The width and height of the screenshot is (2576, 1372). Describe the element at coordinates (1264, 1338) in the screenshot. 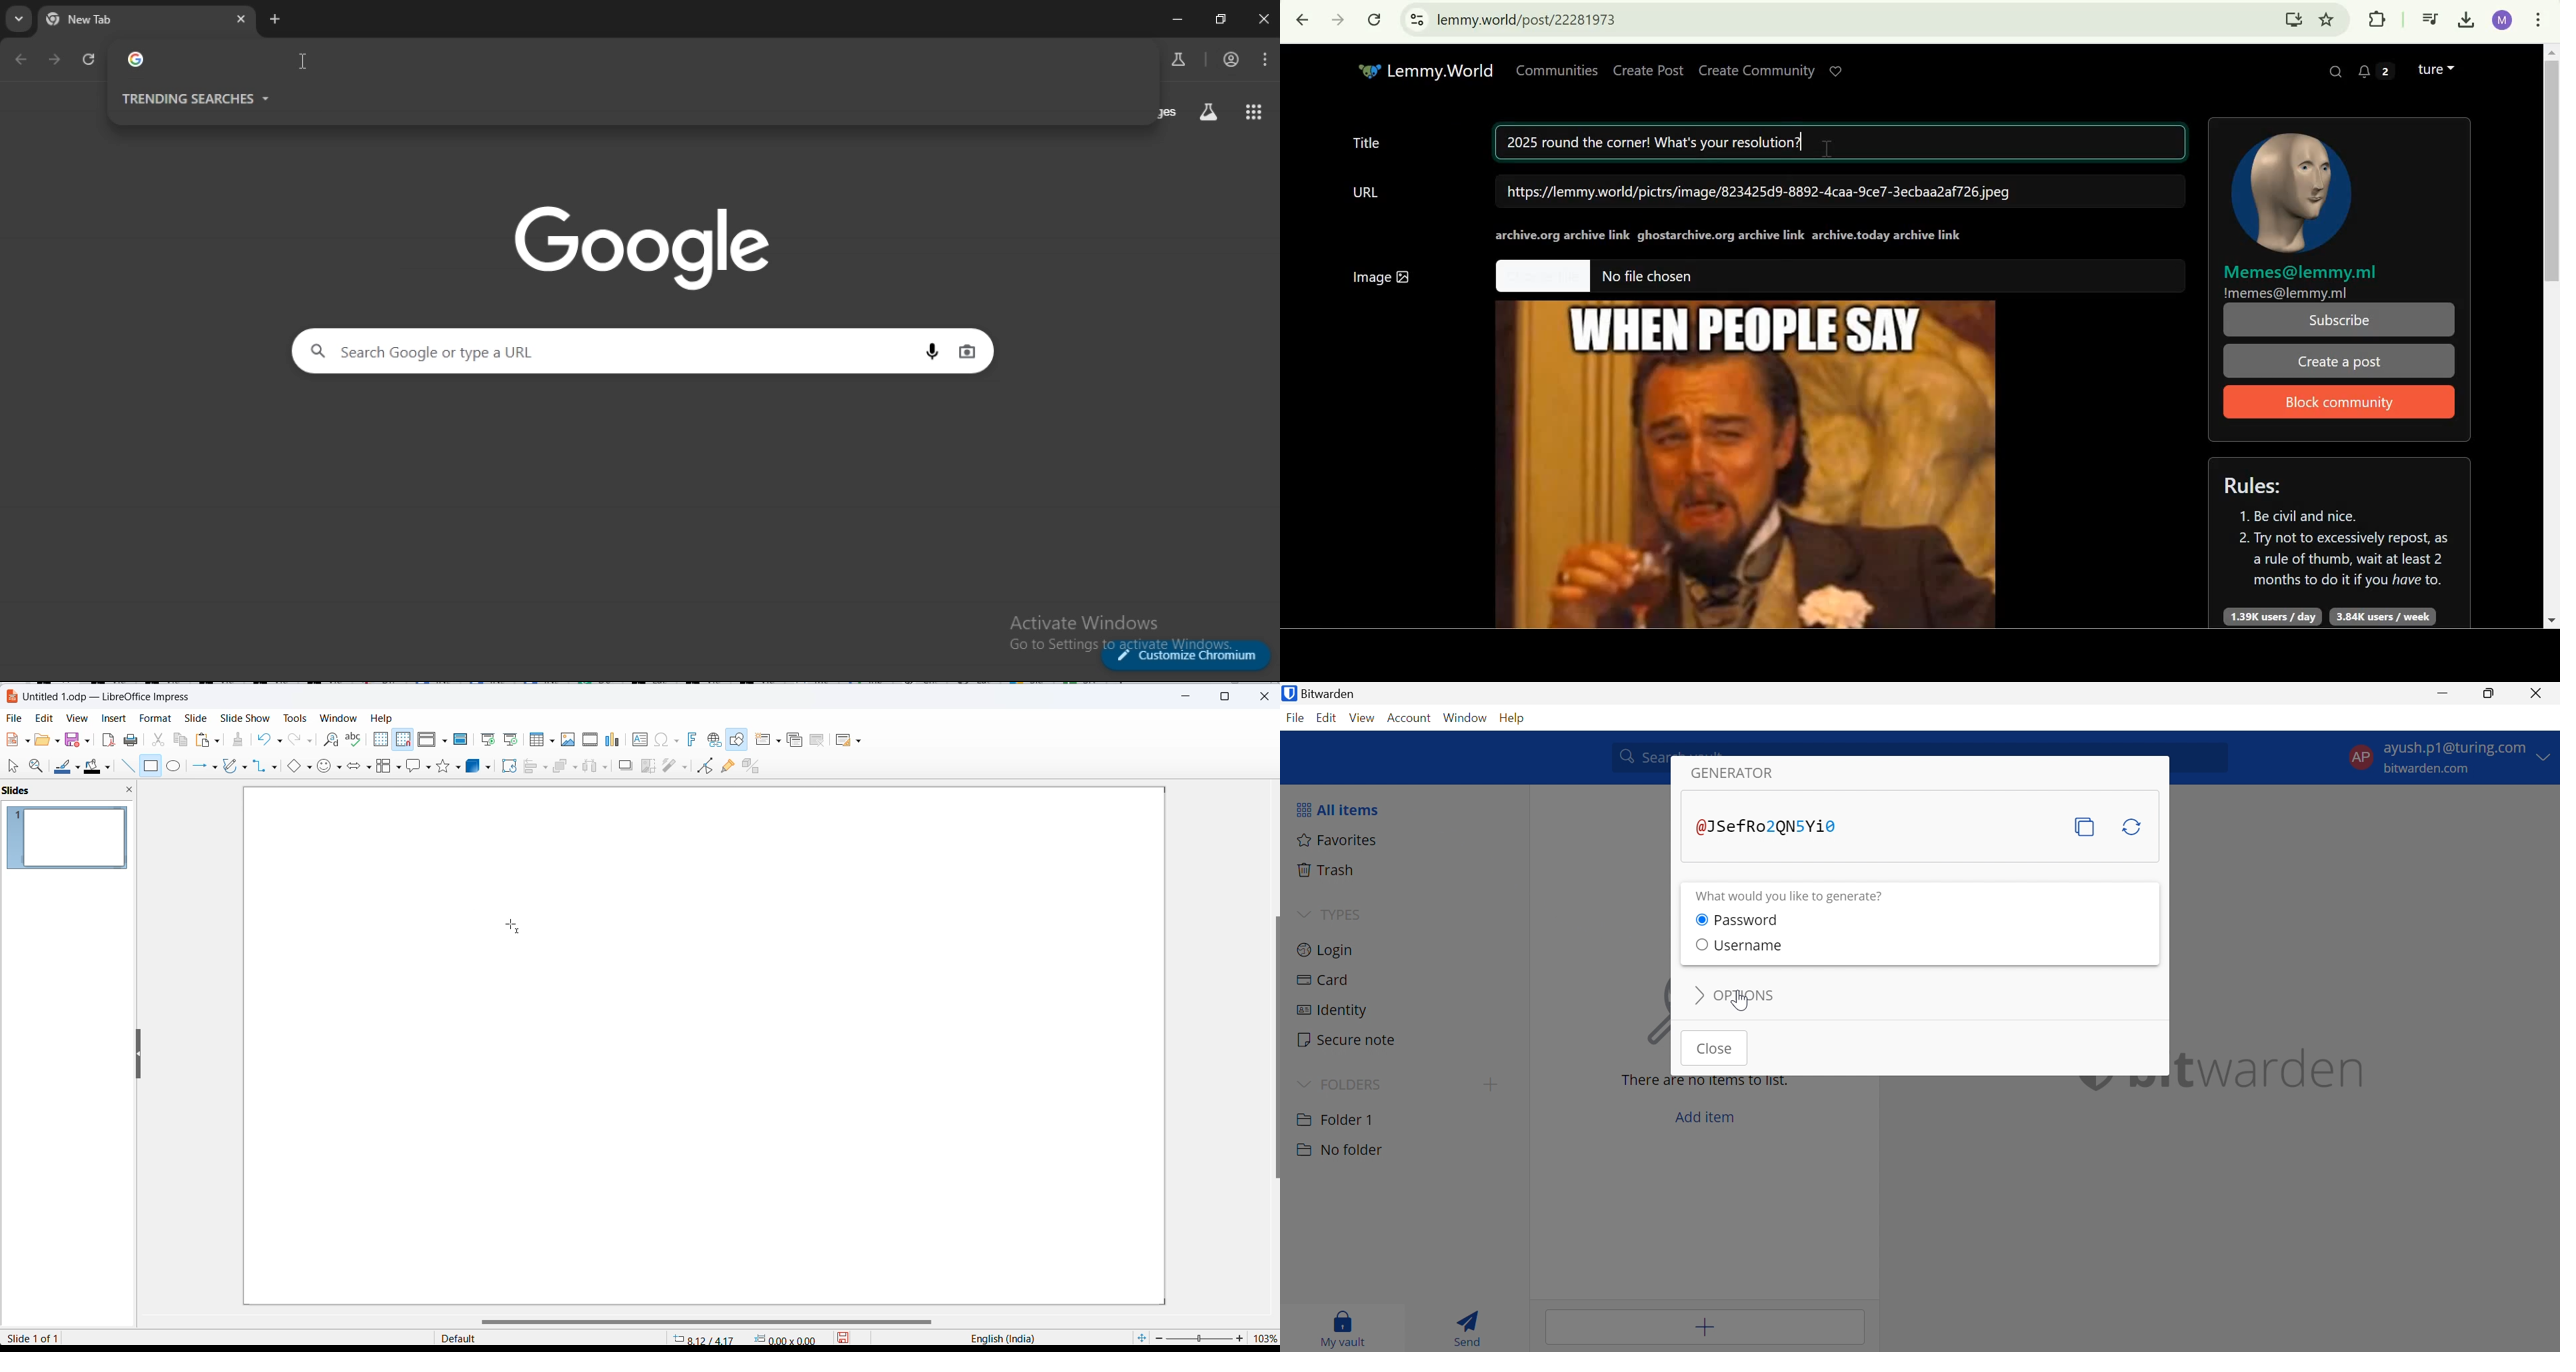

I see `zoom percentage` at that location.